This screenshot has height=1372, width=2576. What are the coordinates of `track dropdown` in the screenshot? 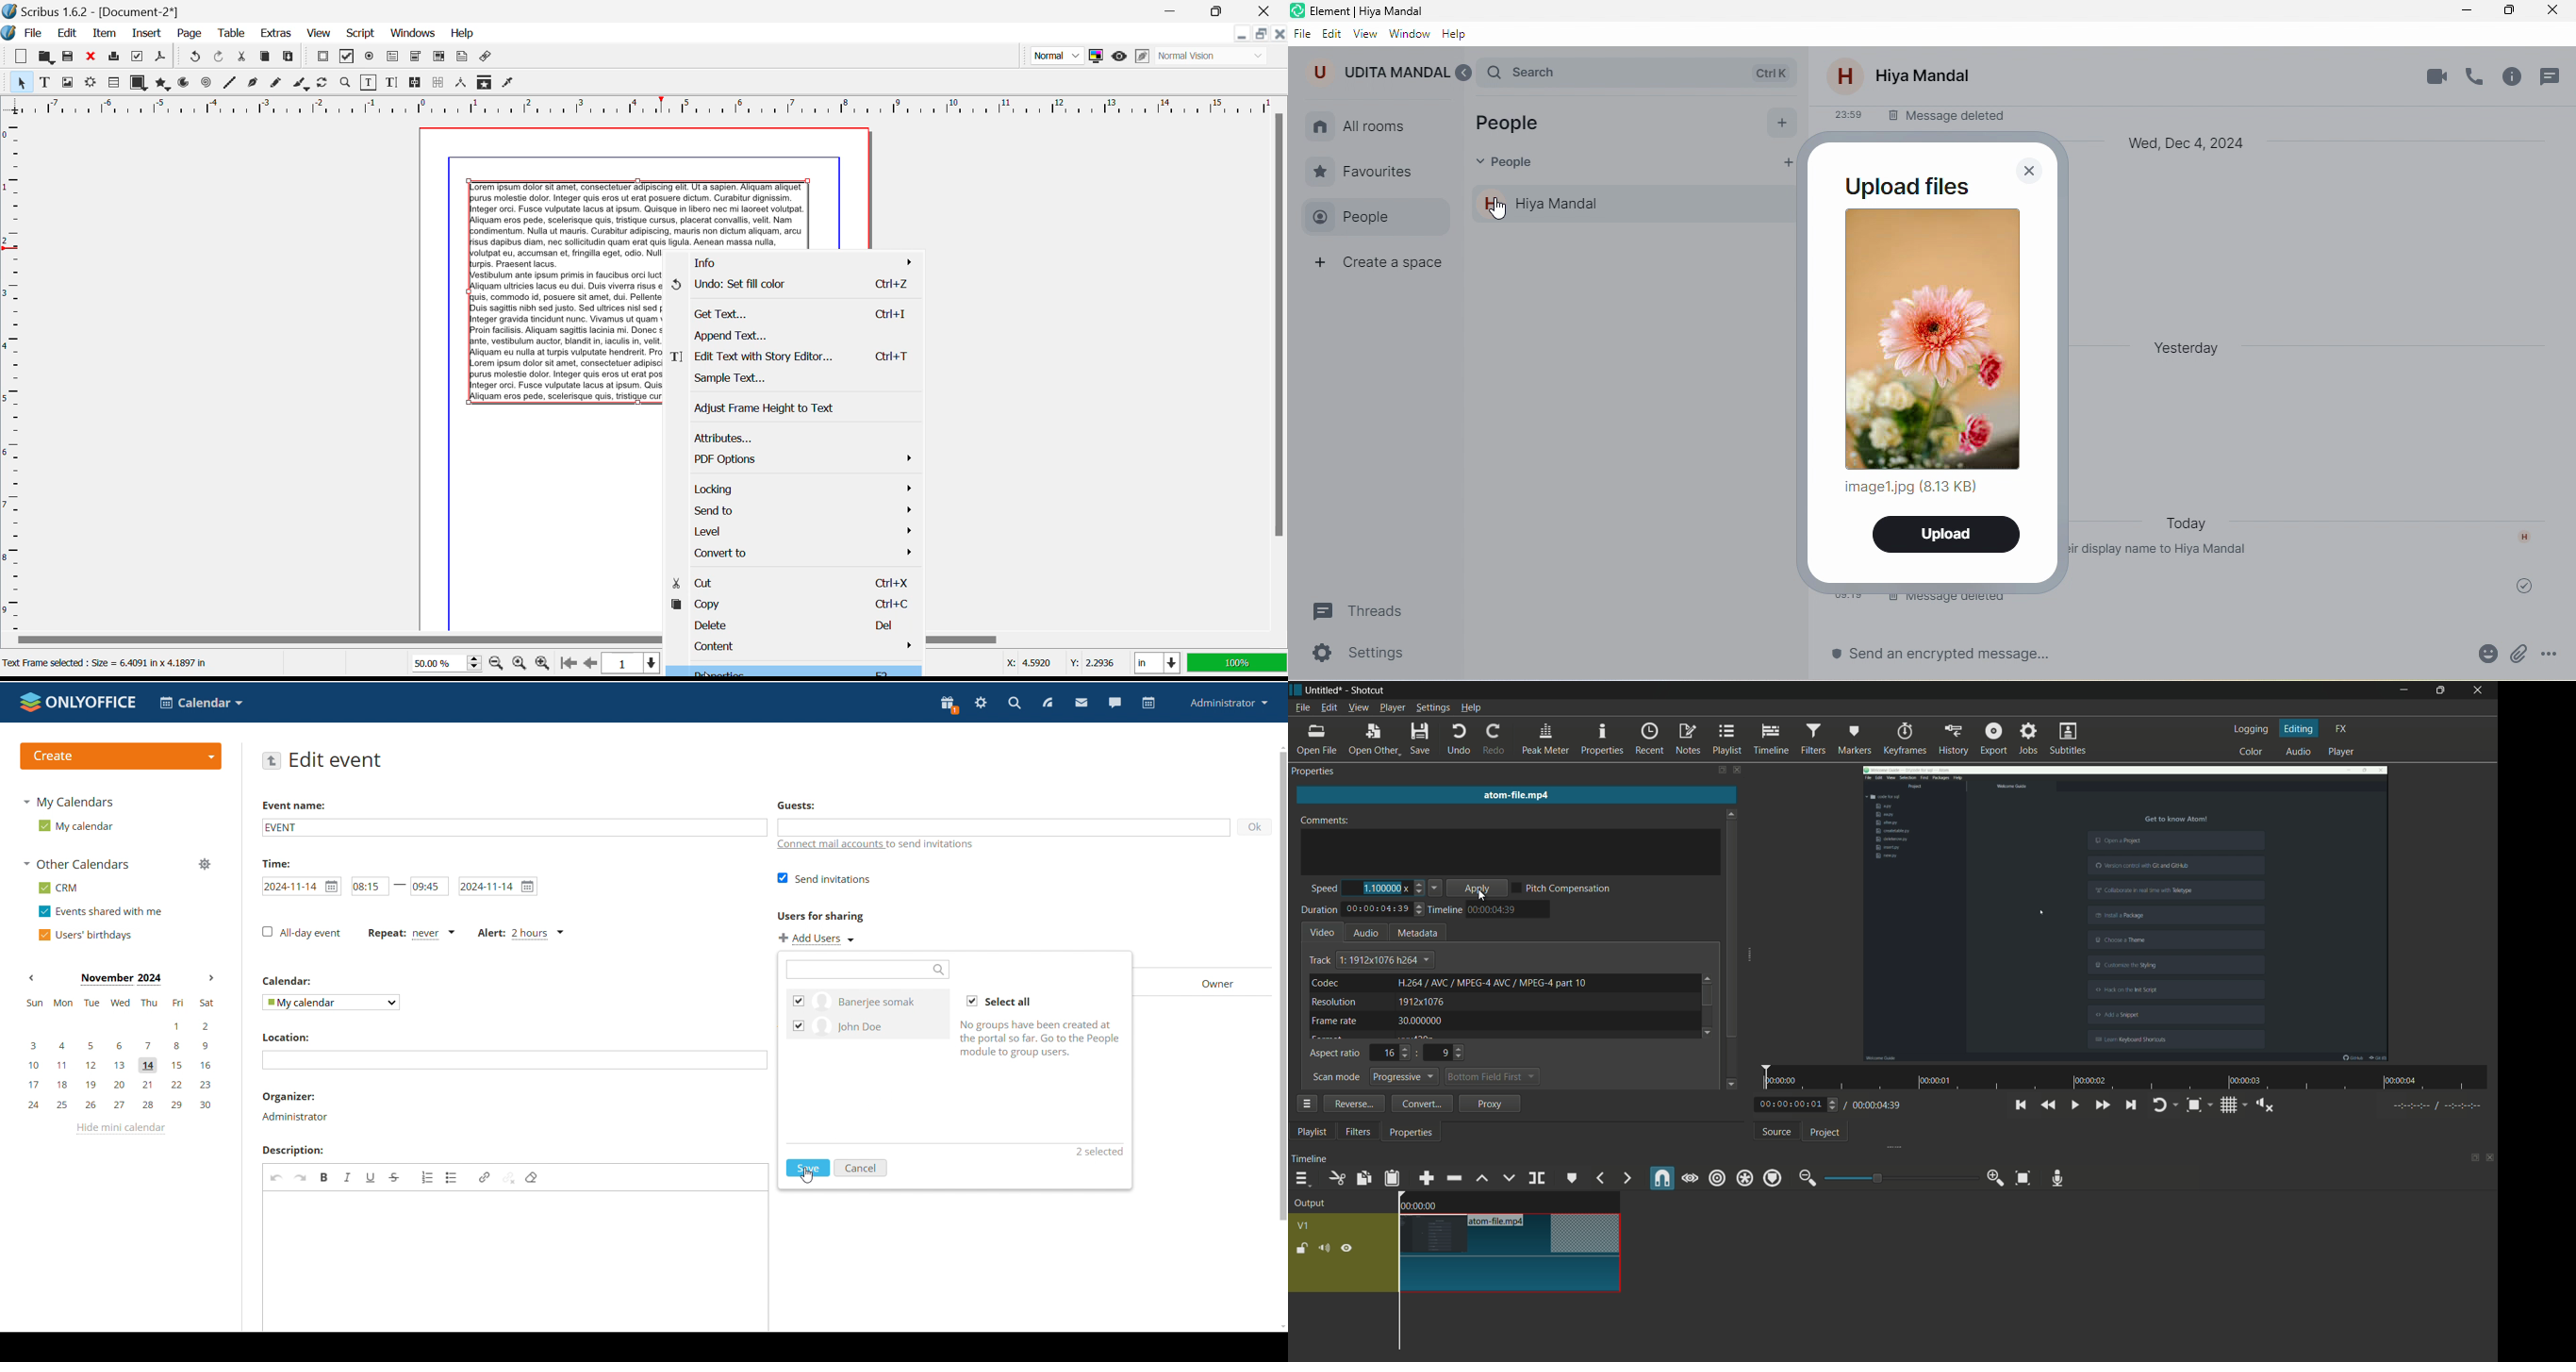 It's located at (1384, 960).